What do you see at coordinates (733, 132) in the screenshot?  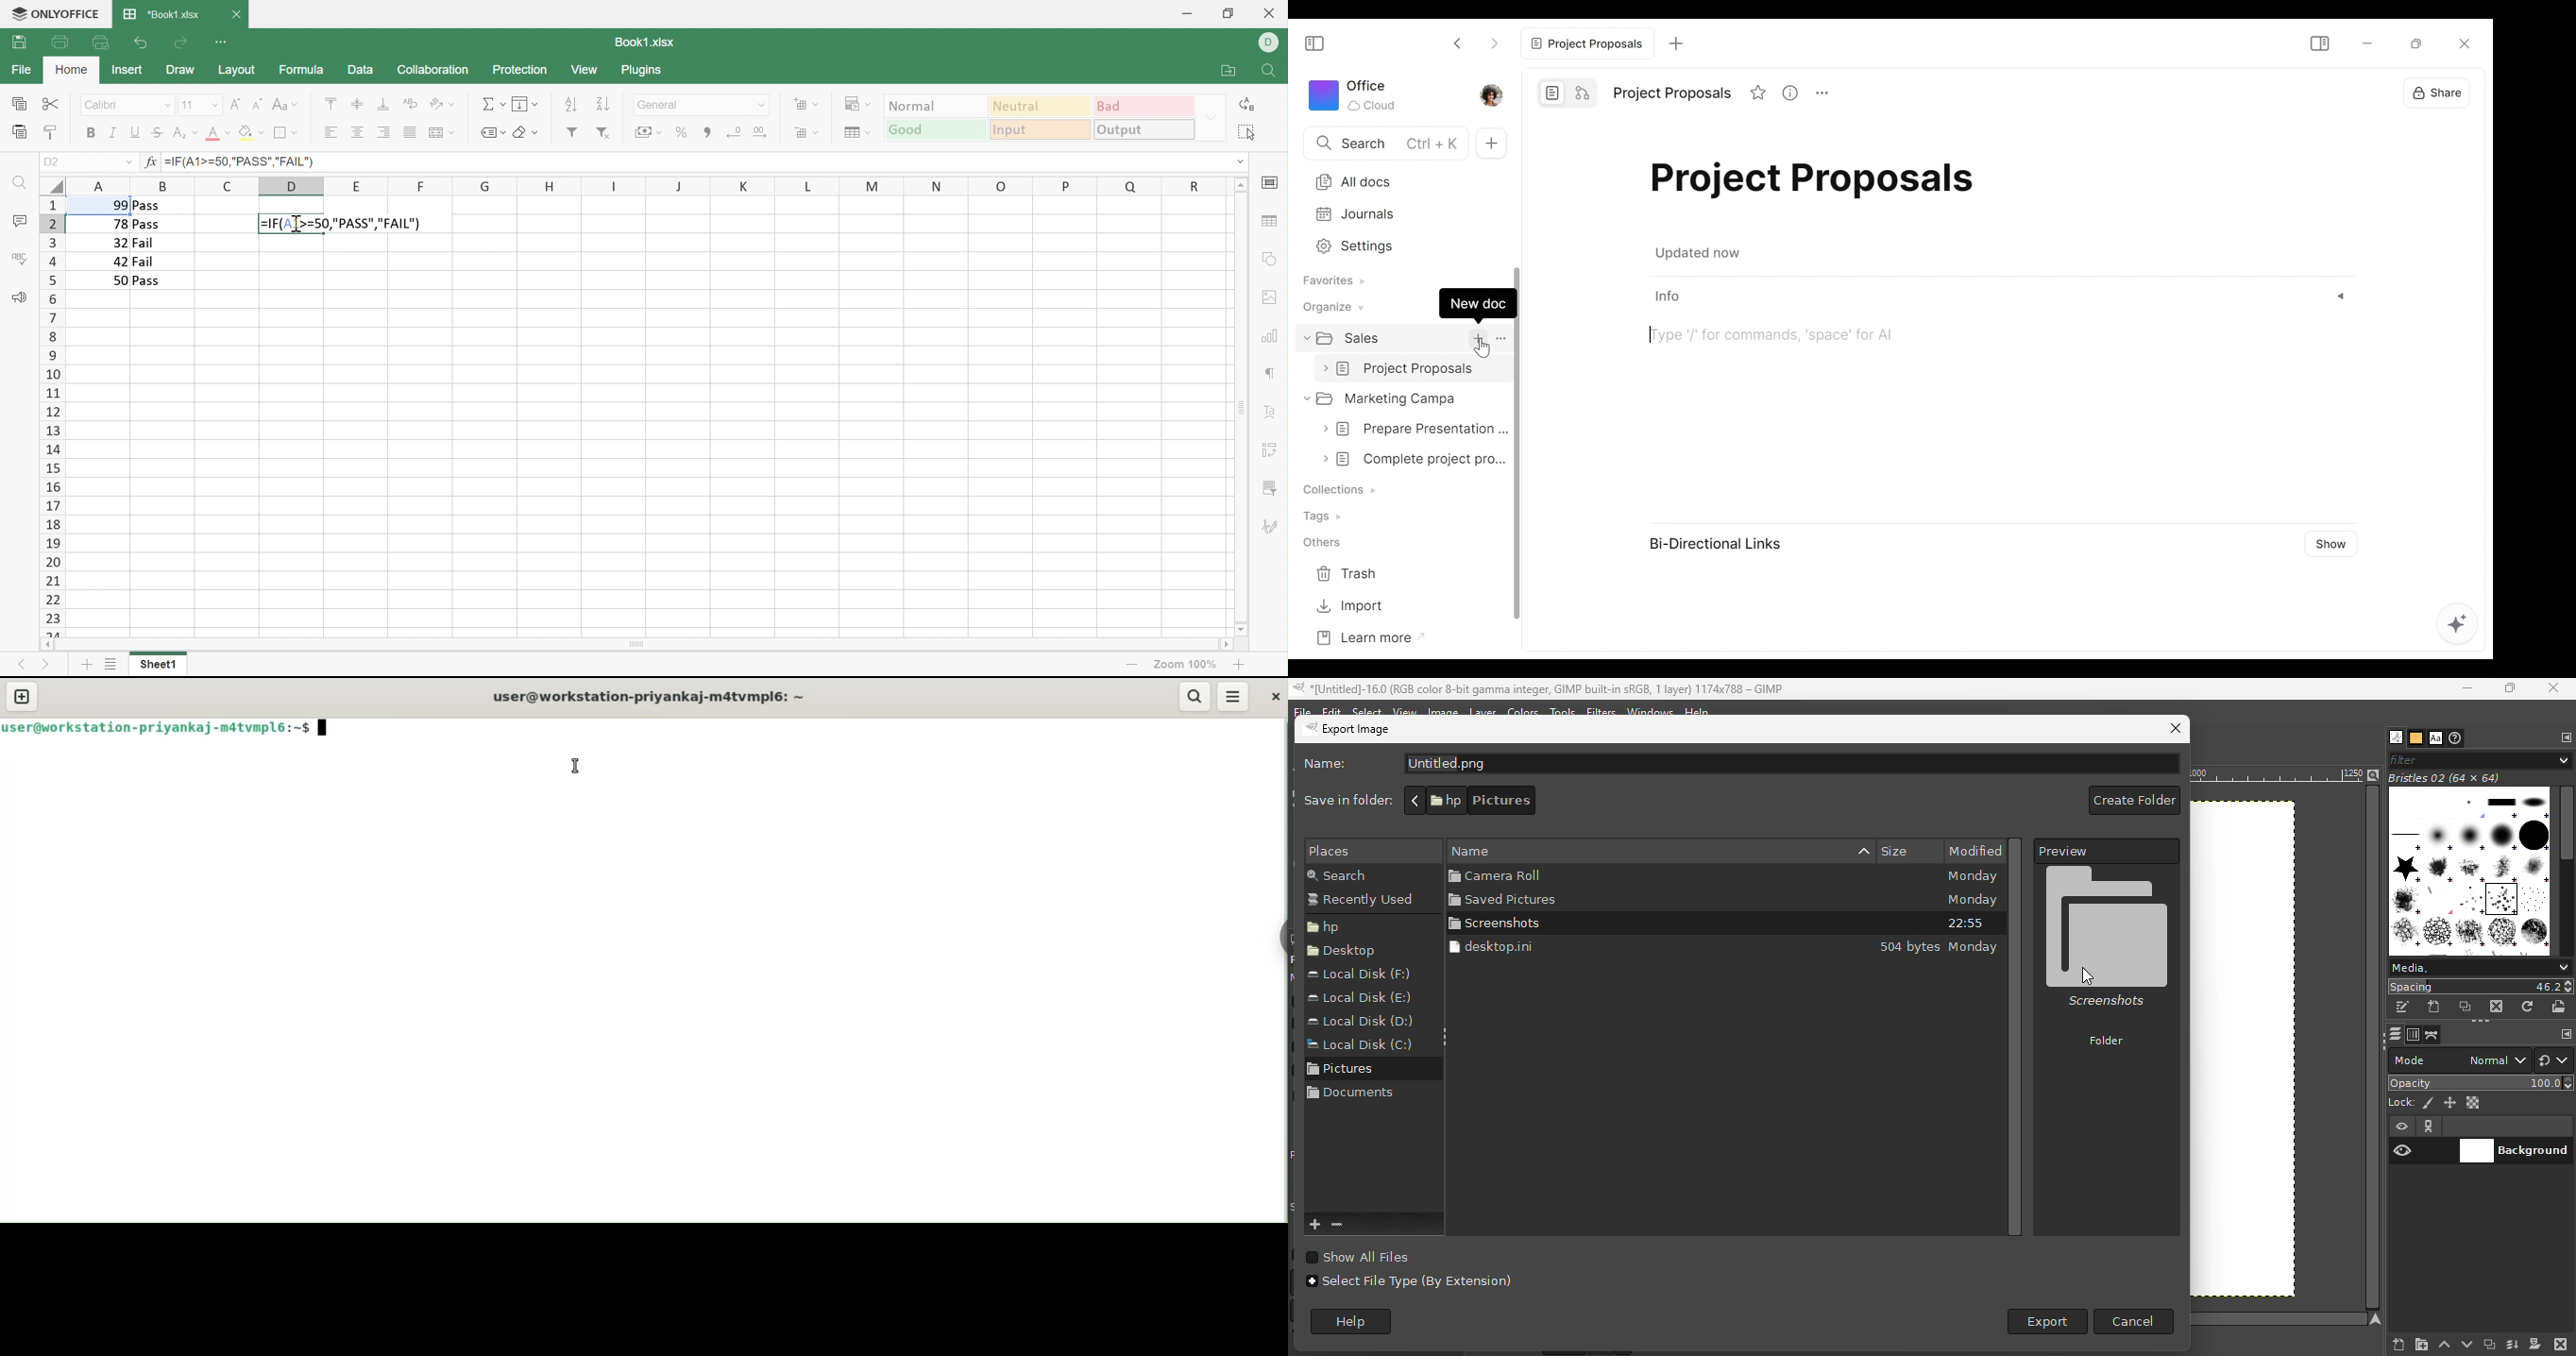 I see `Decrease decimal` at bounding box center [733, 132].